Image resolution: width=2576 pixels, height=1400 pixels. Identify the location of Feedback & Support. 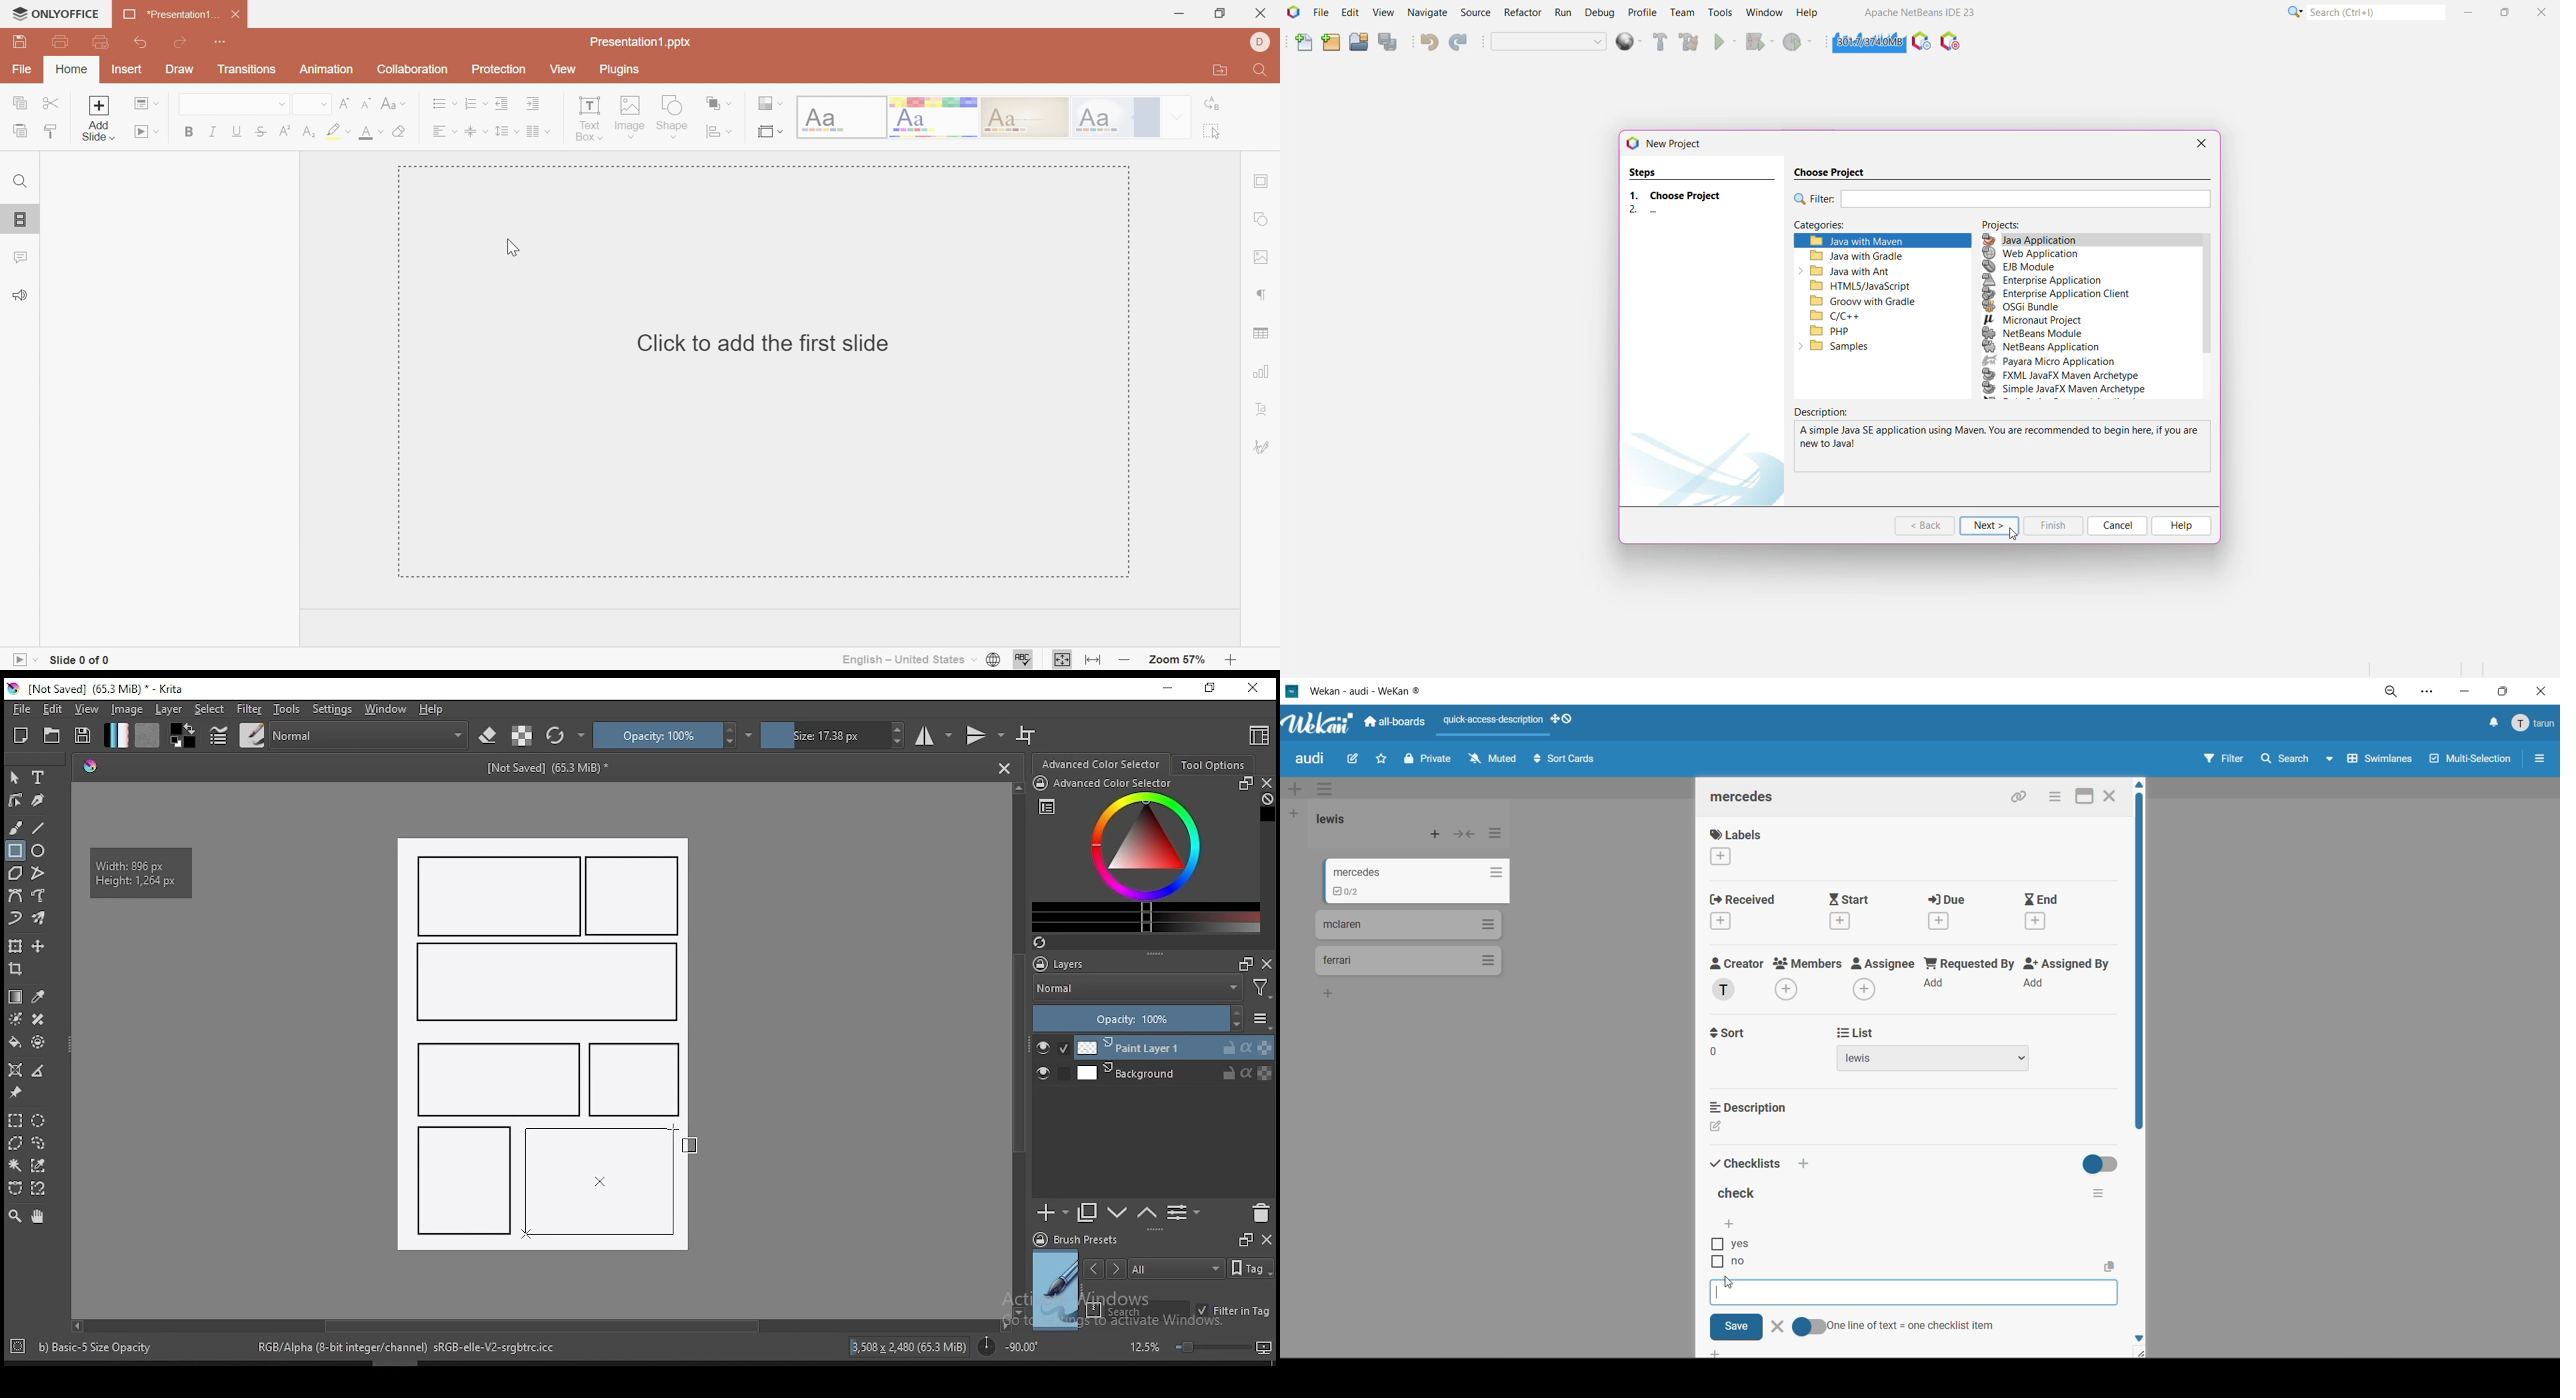
(23, 293).